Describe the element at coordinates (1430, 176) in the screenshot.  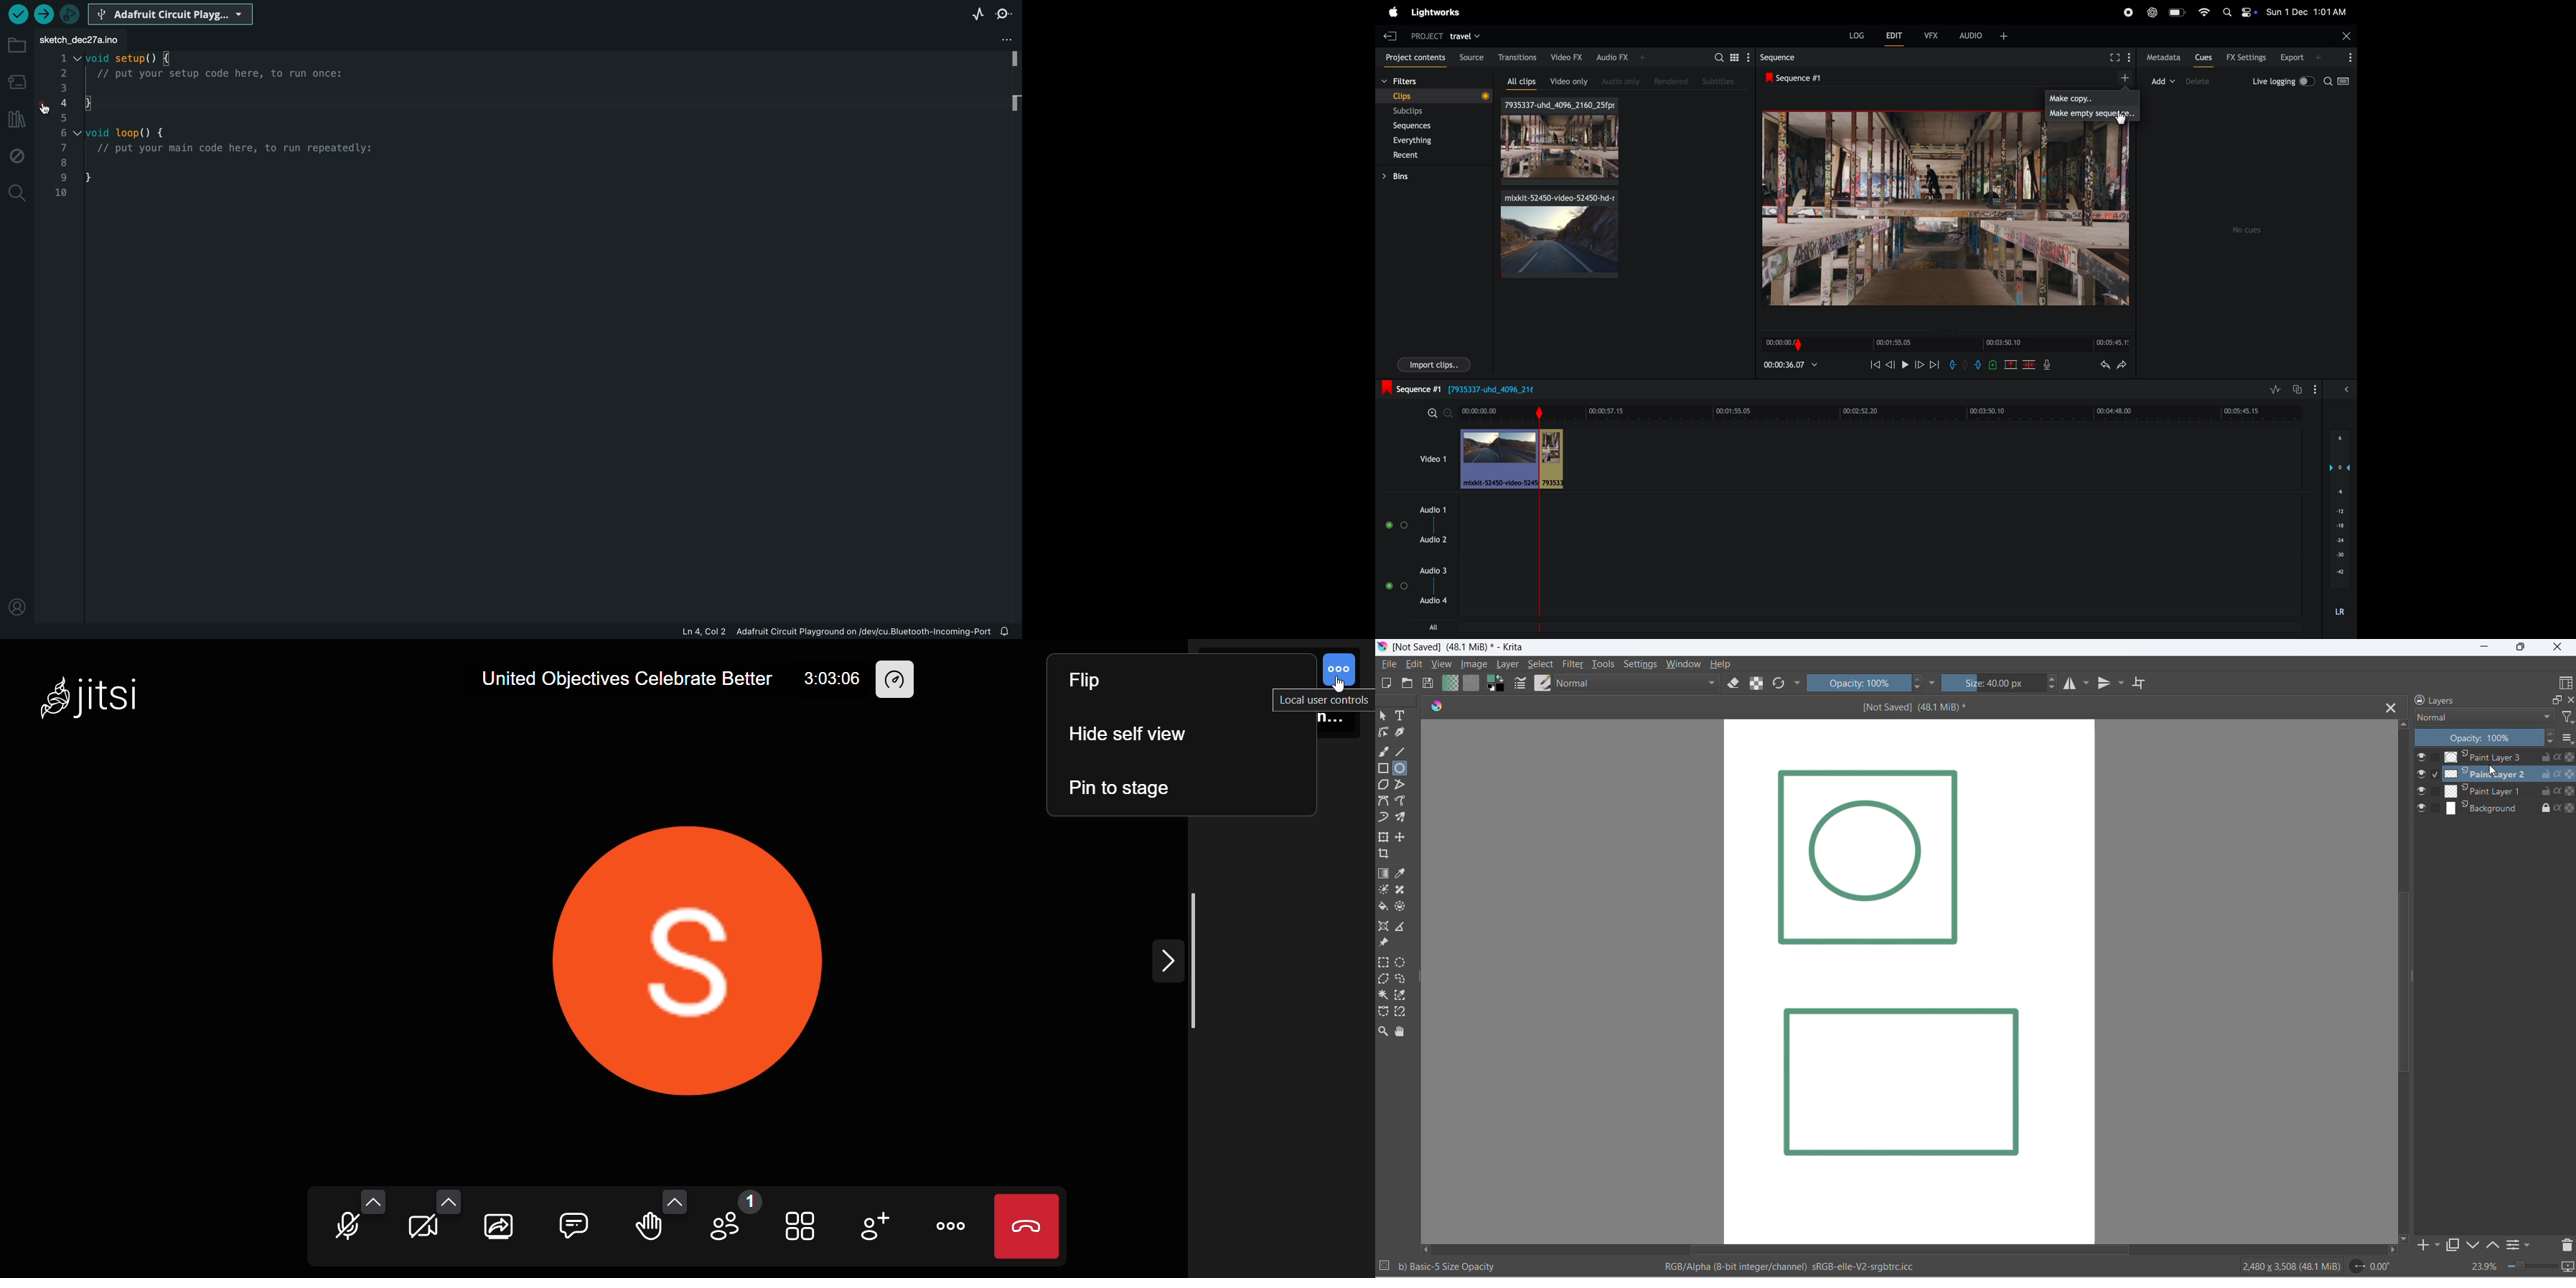
I see `bins` at that location.